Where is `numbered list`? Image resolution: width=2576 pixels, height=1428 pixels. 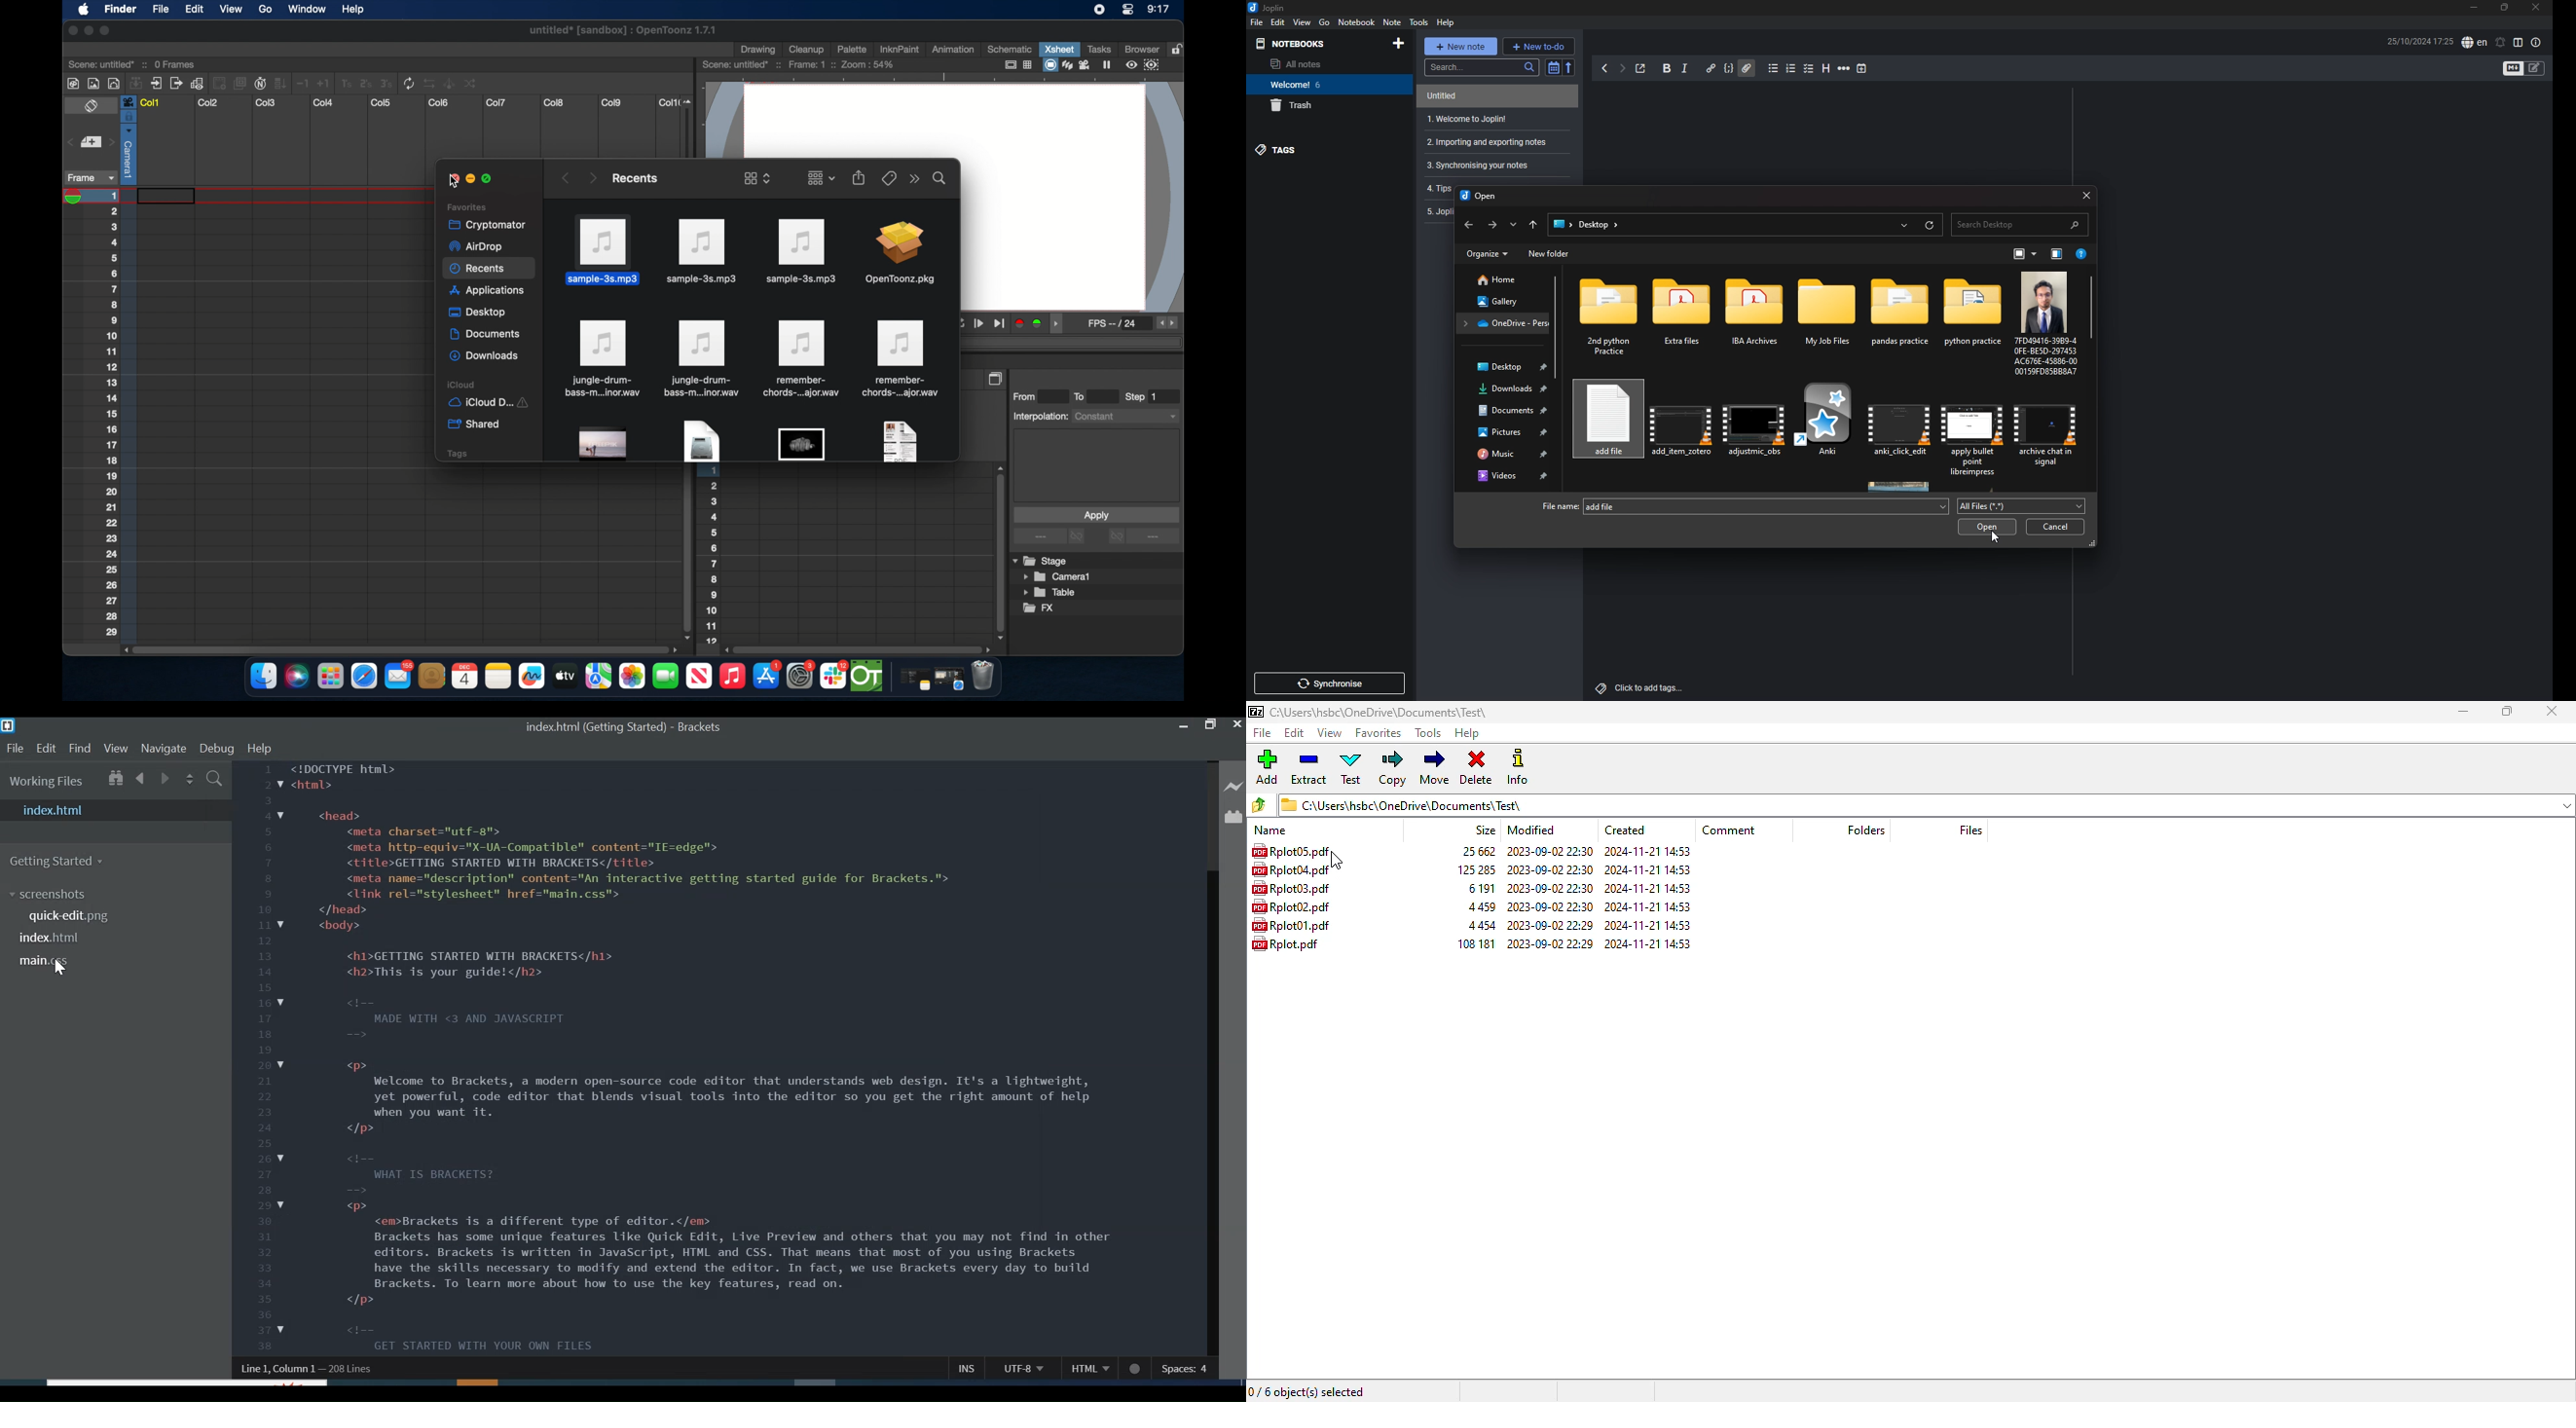
numbered list is located at coordinates (1791, 68).